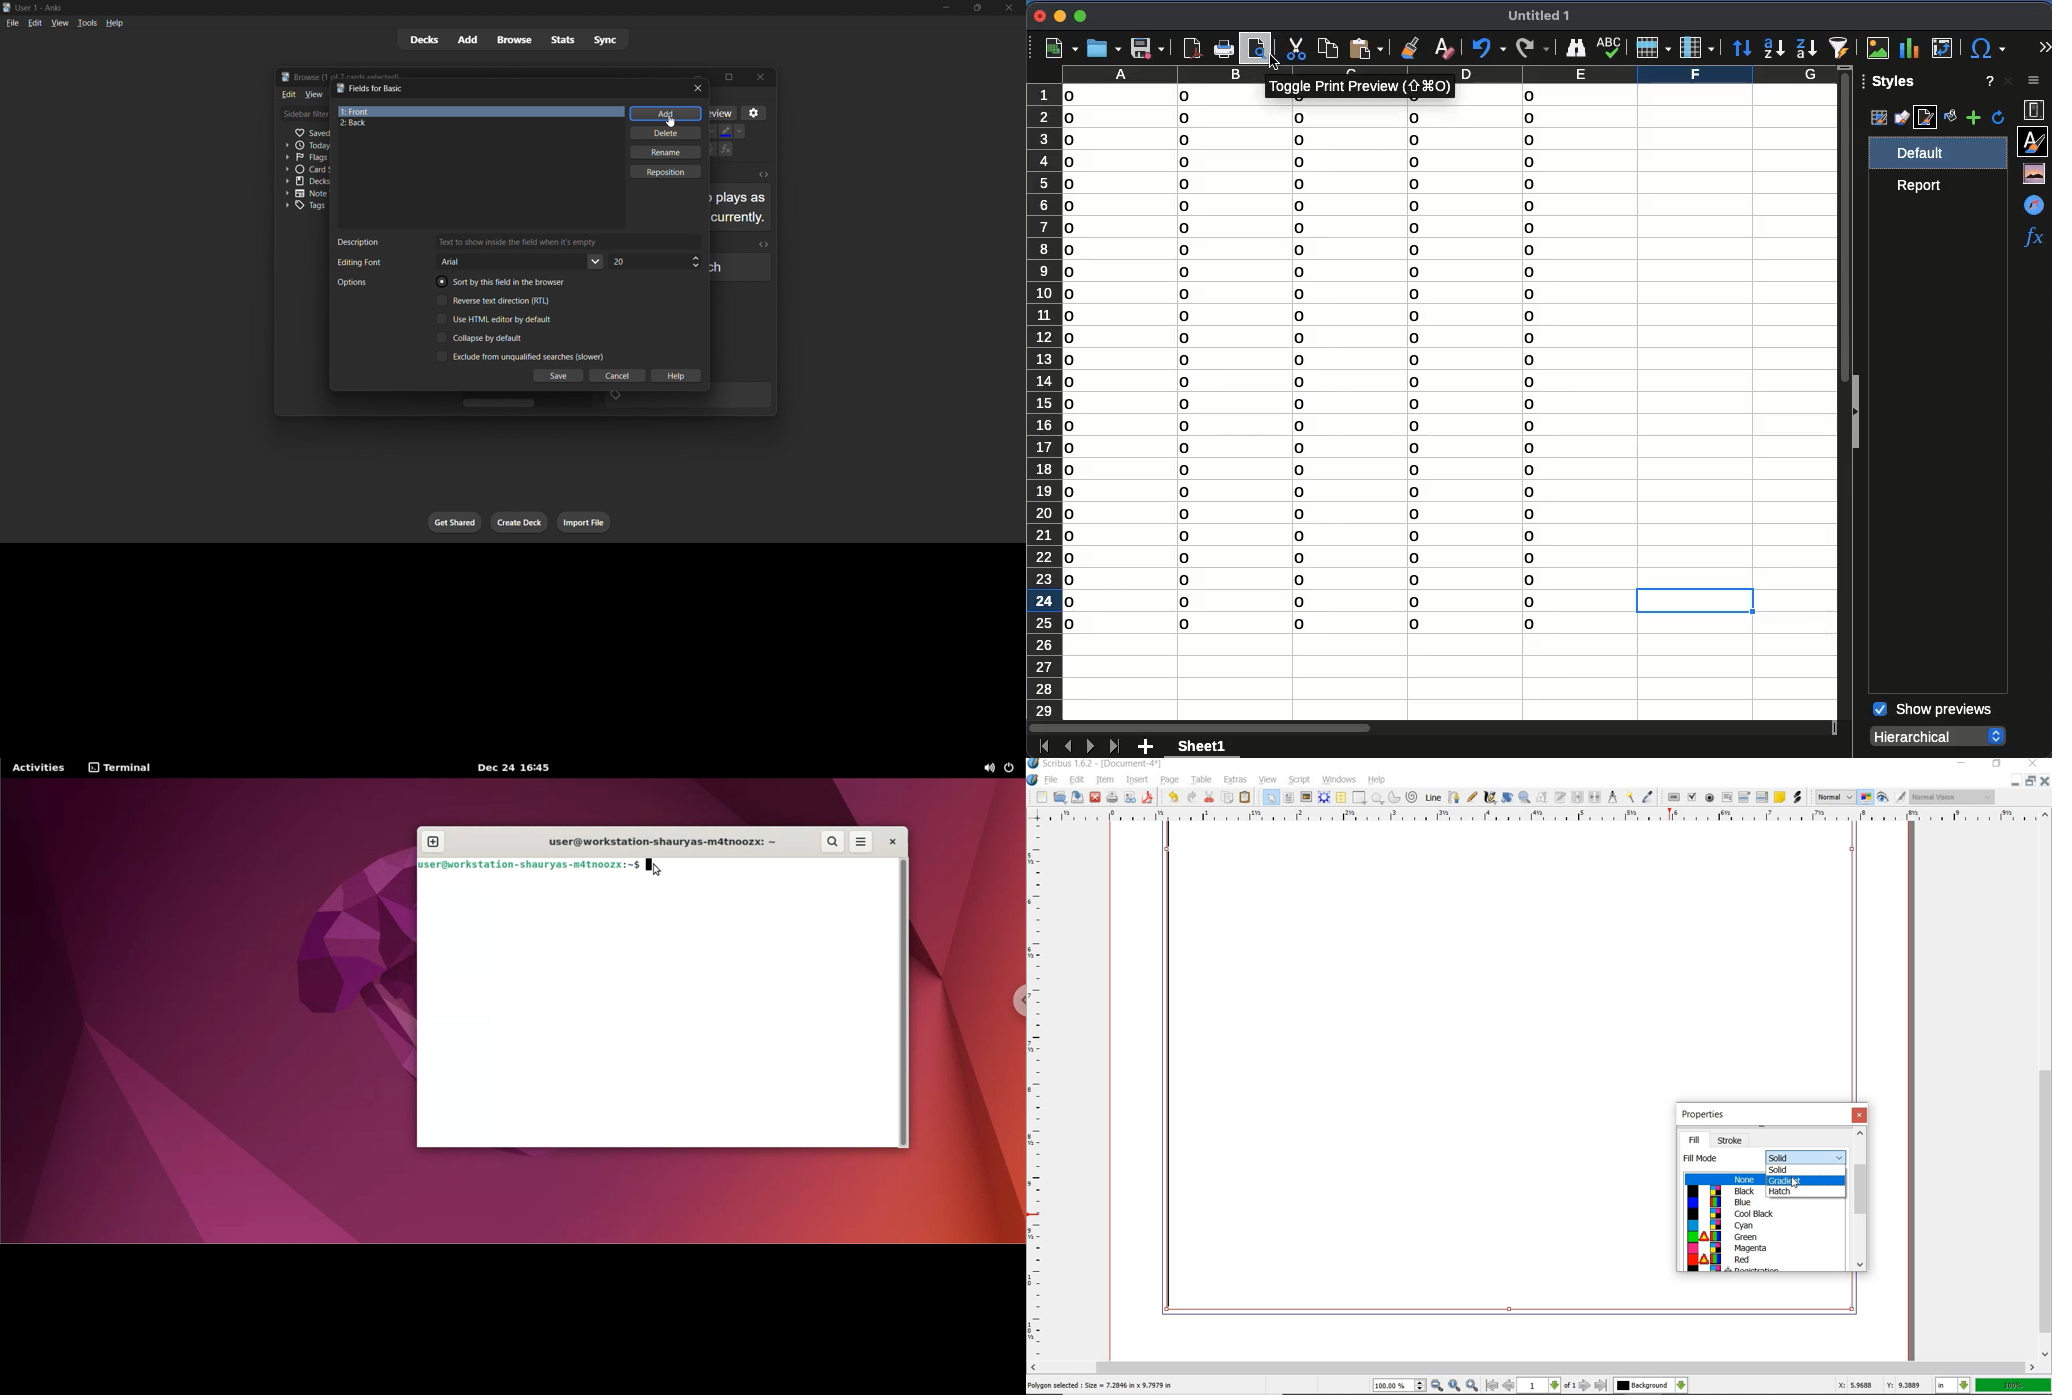 This screenshot has height=1400, width=2072. I want to click on fill format, so click(1949, 118).